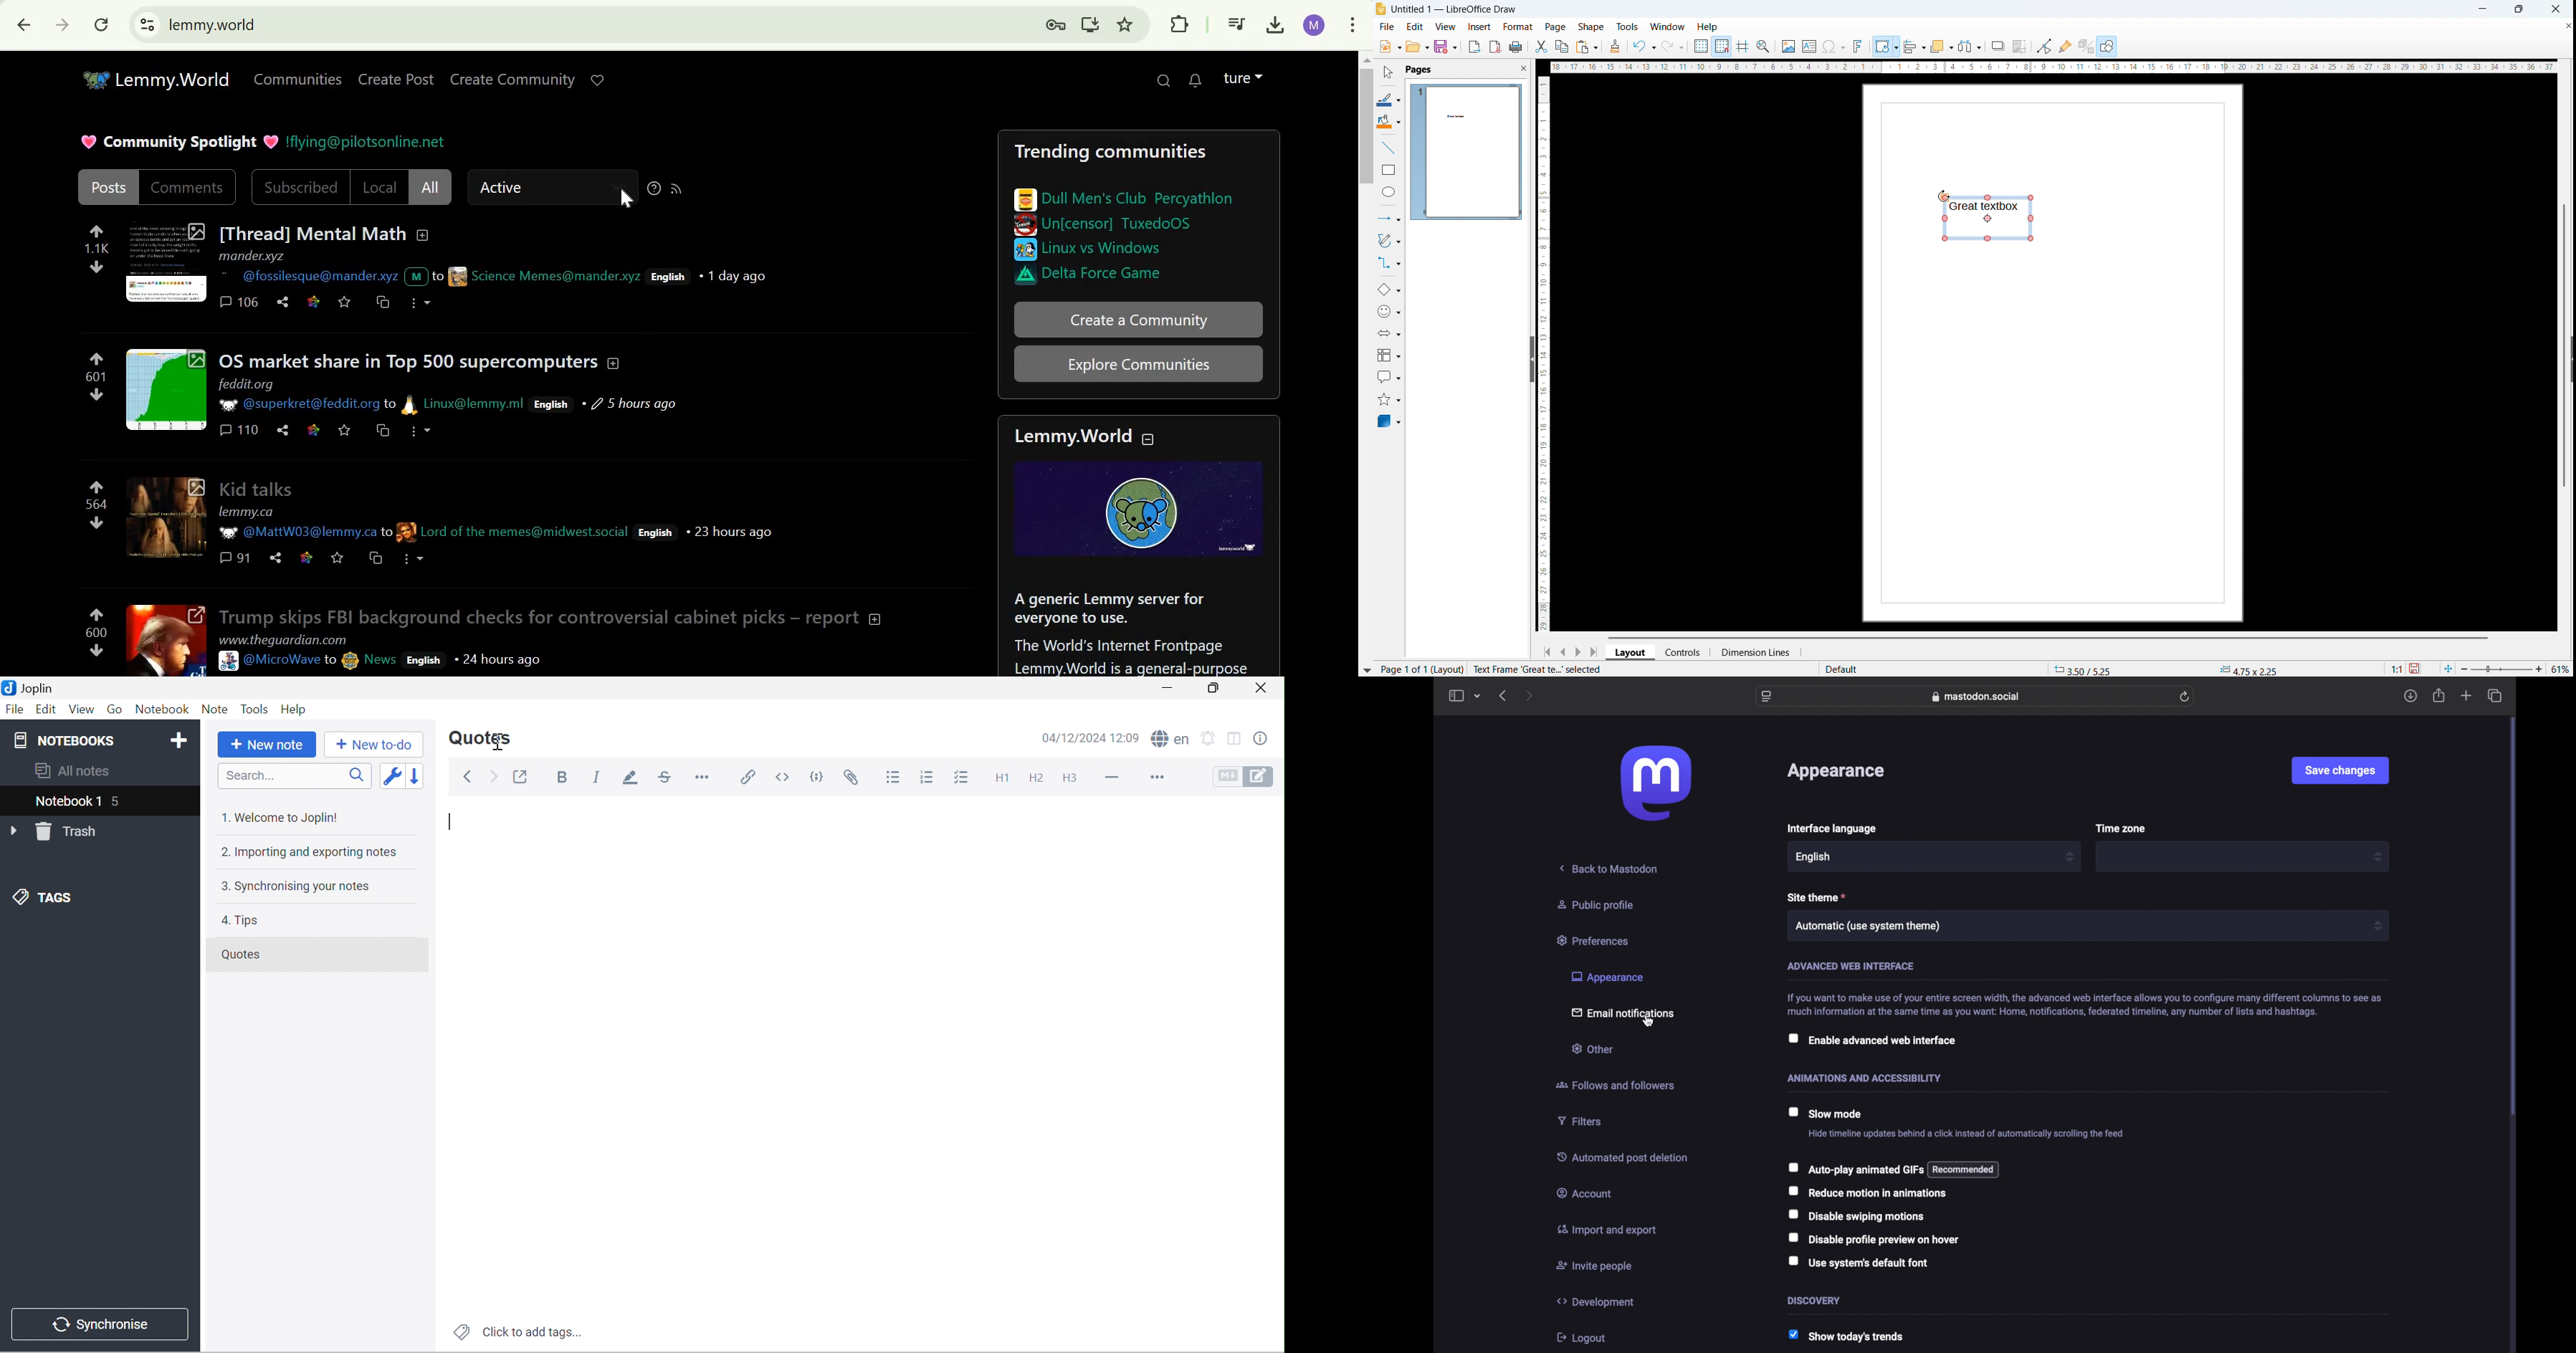 The image size is (2576, 1372). Describe the element at coordinates (1594, 1267) in the screenshot. I see `invite people` at that location.